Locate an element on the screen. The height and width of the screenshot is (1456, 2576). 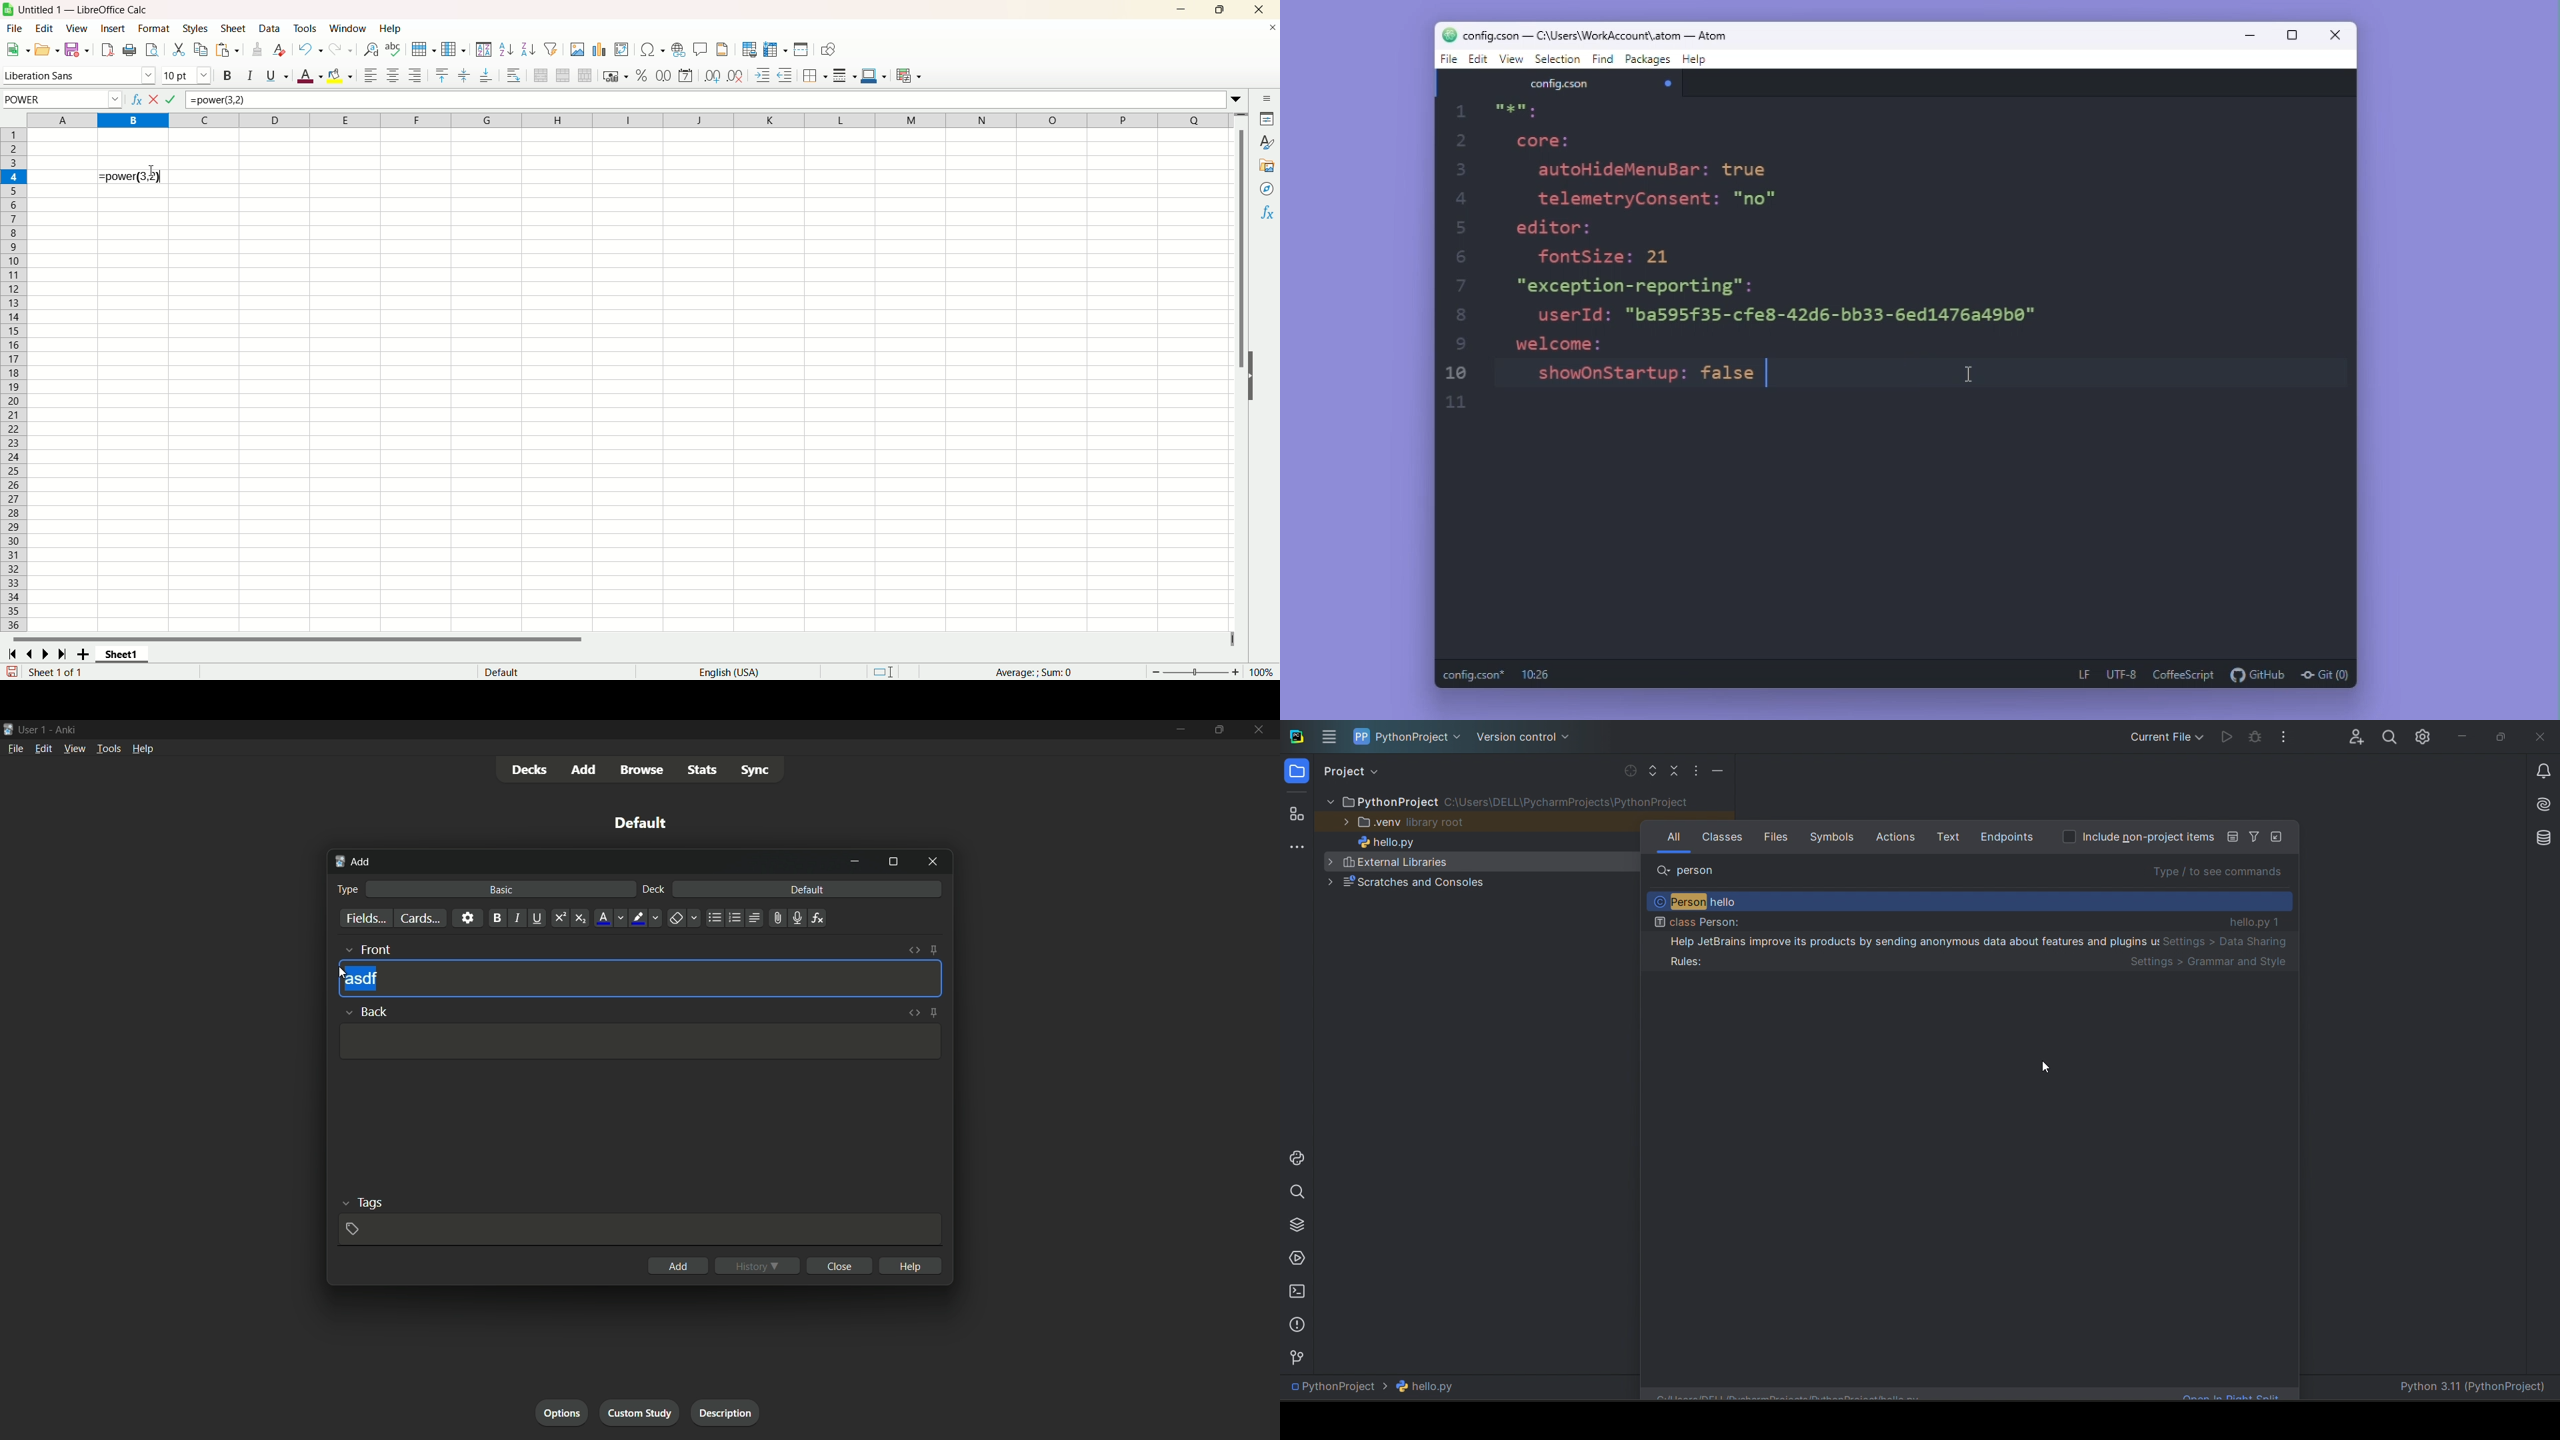
tags is located at coordinates (361, 1203).